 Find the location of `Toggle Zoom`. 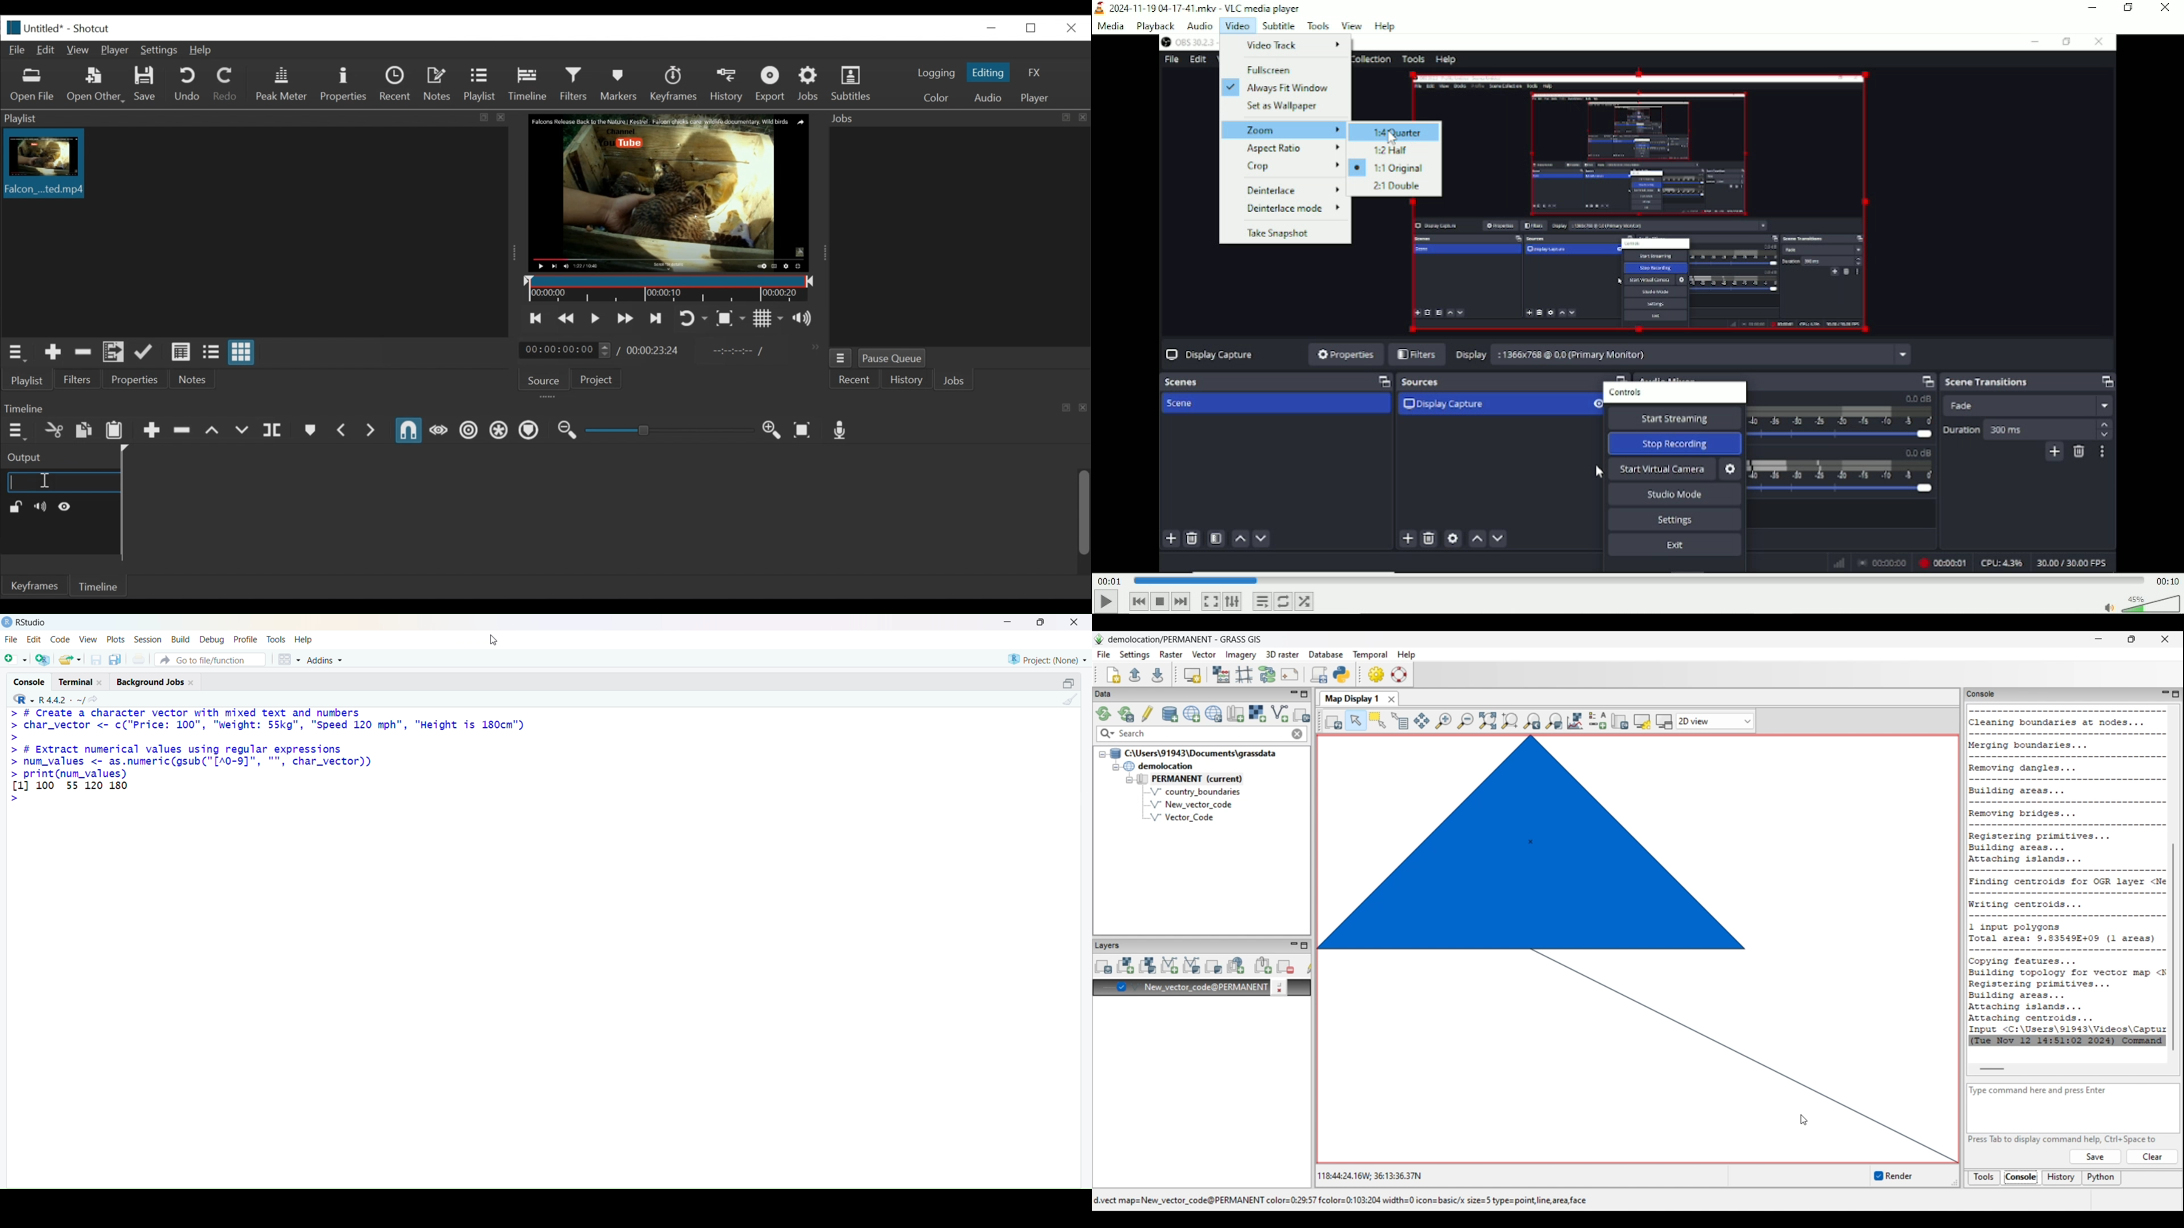

Toggle Zoom is located at coordinates (693, 318).